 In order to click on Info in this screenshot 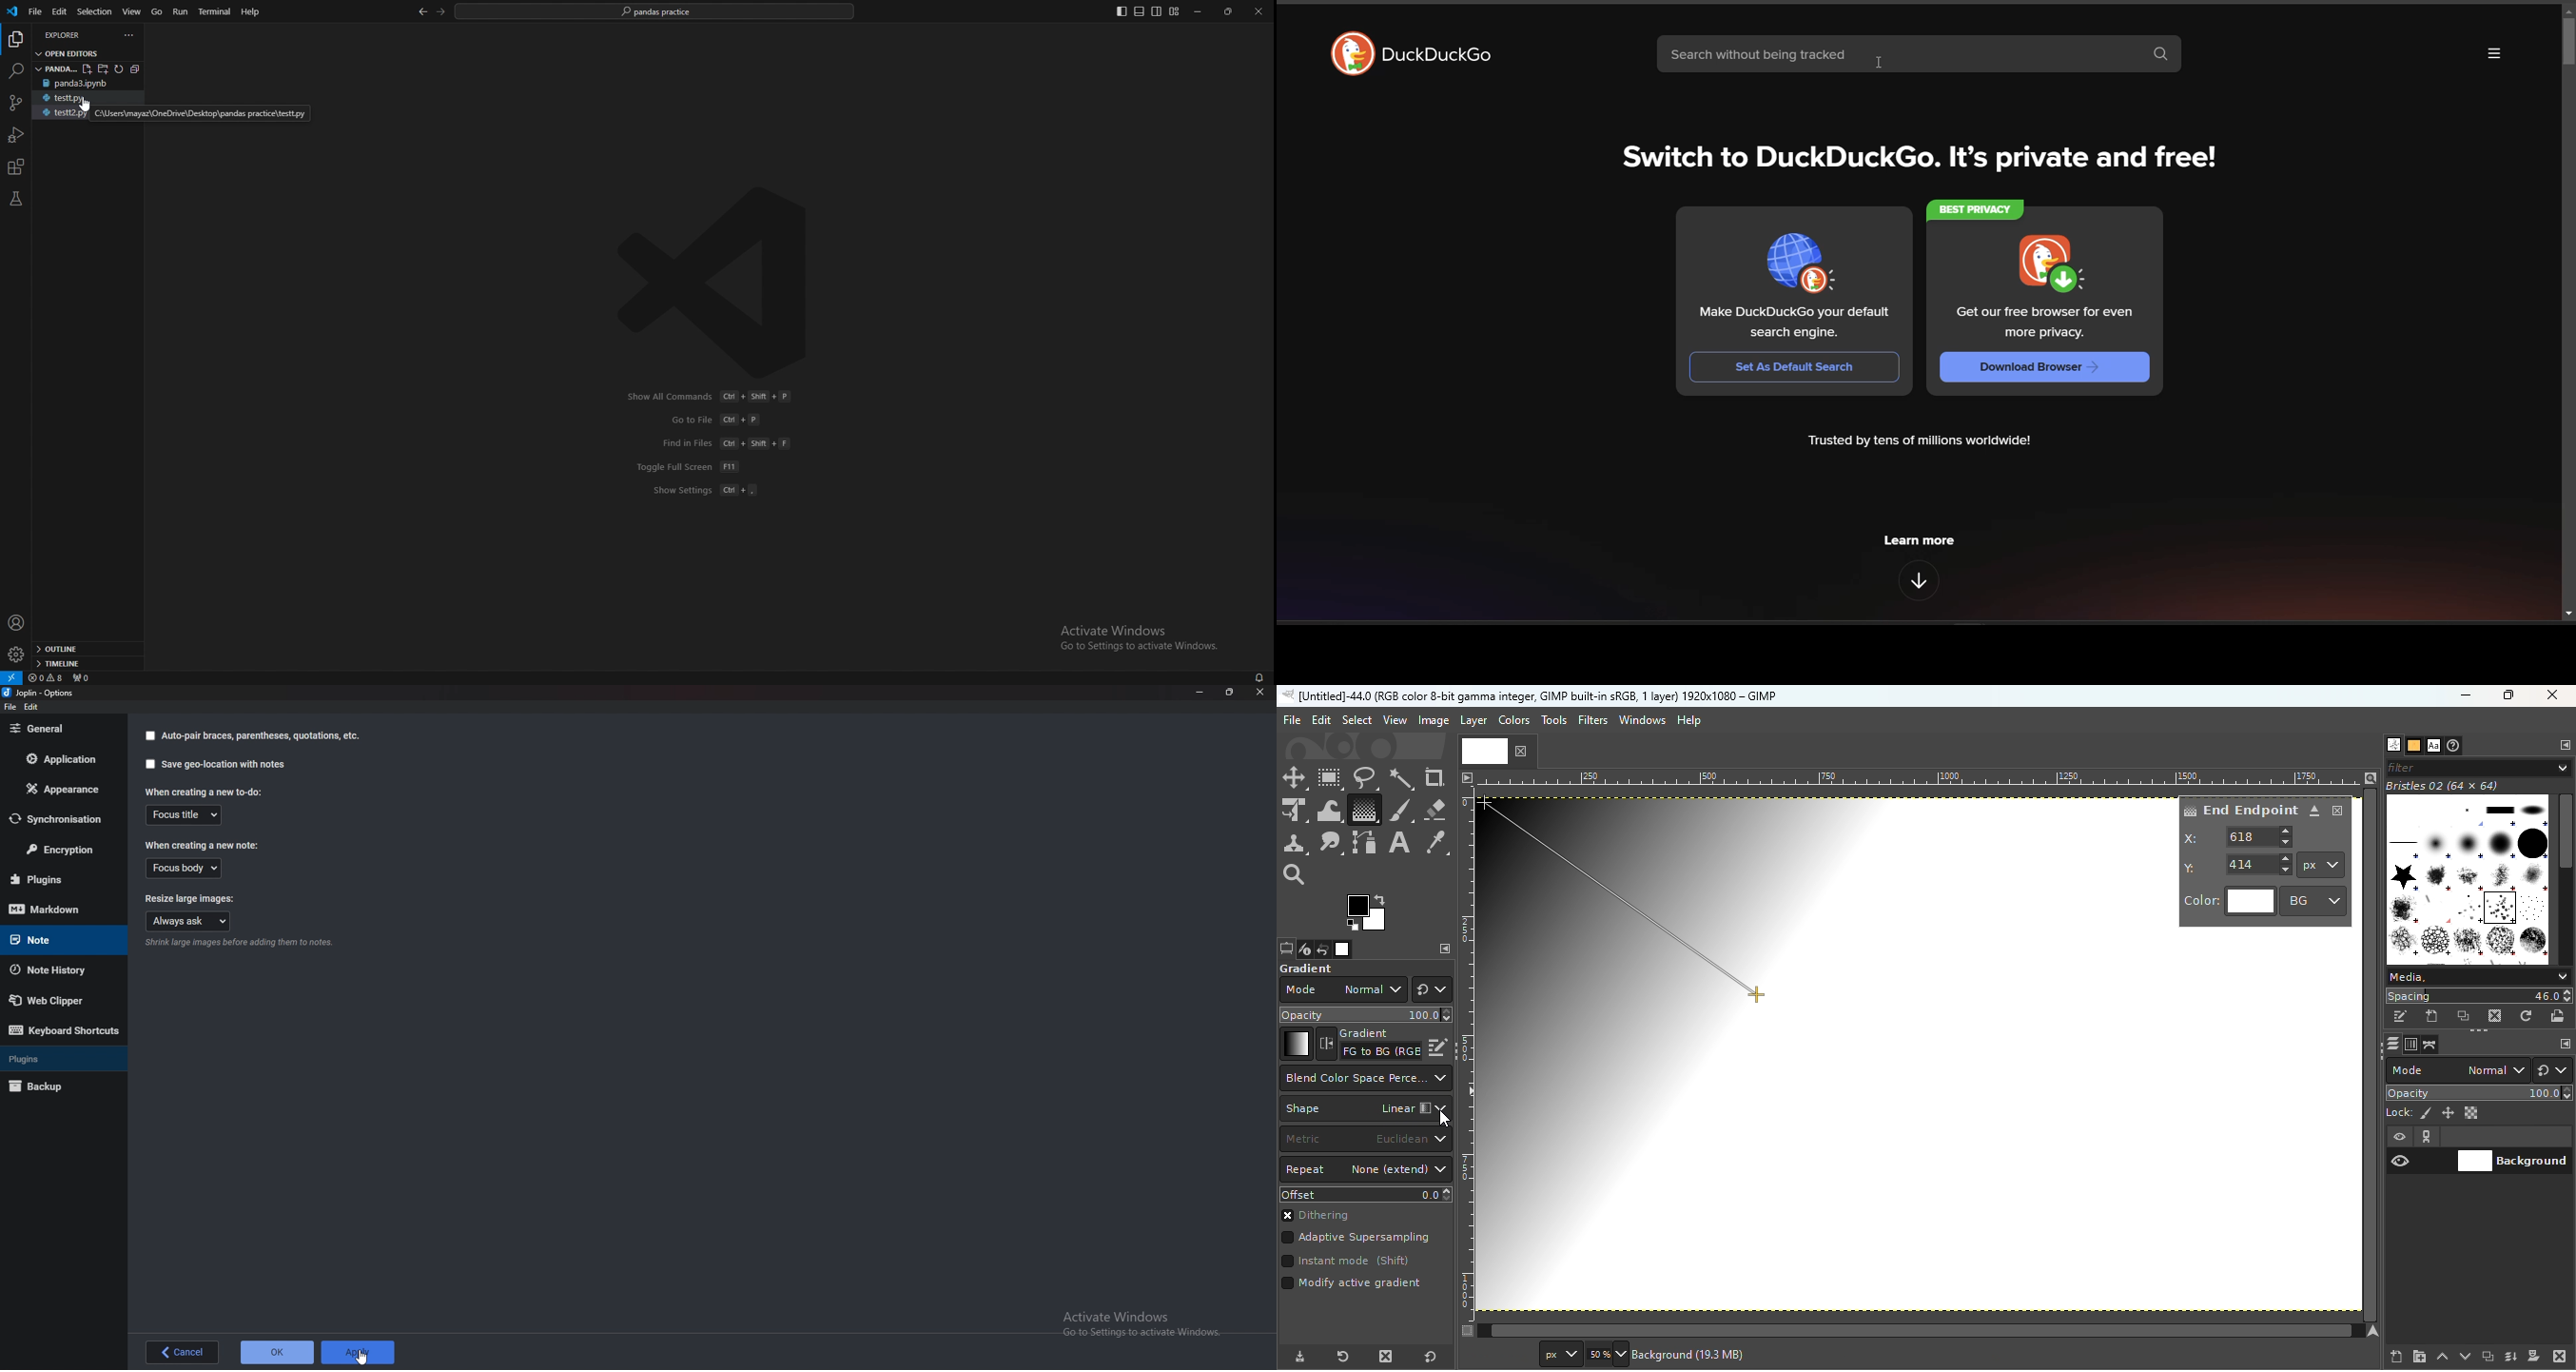, I will do `click(239, 944)`.